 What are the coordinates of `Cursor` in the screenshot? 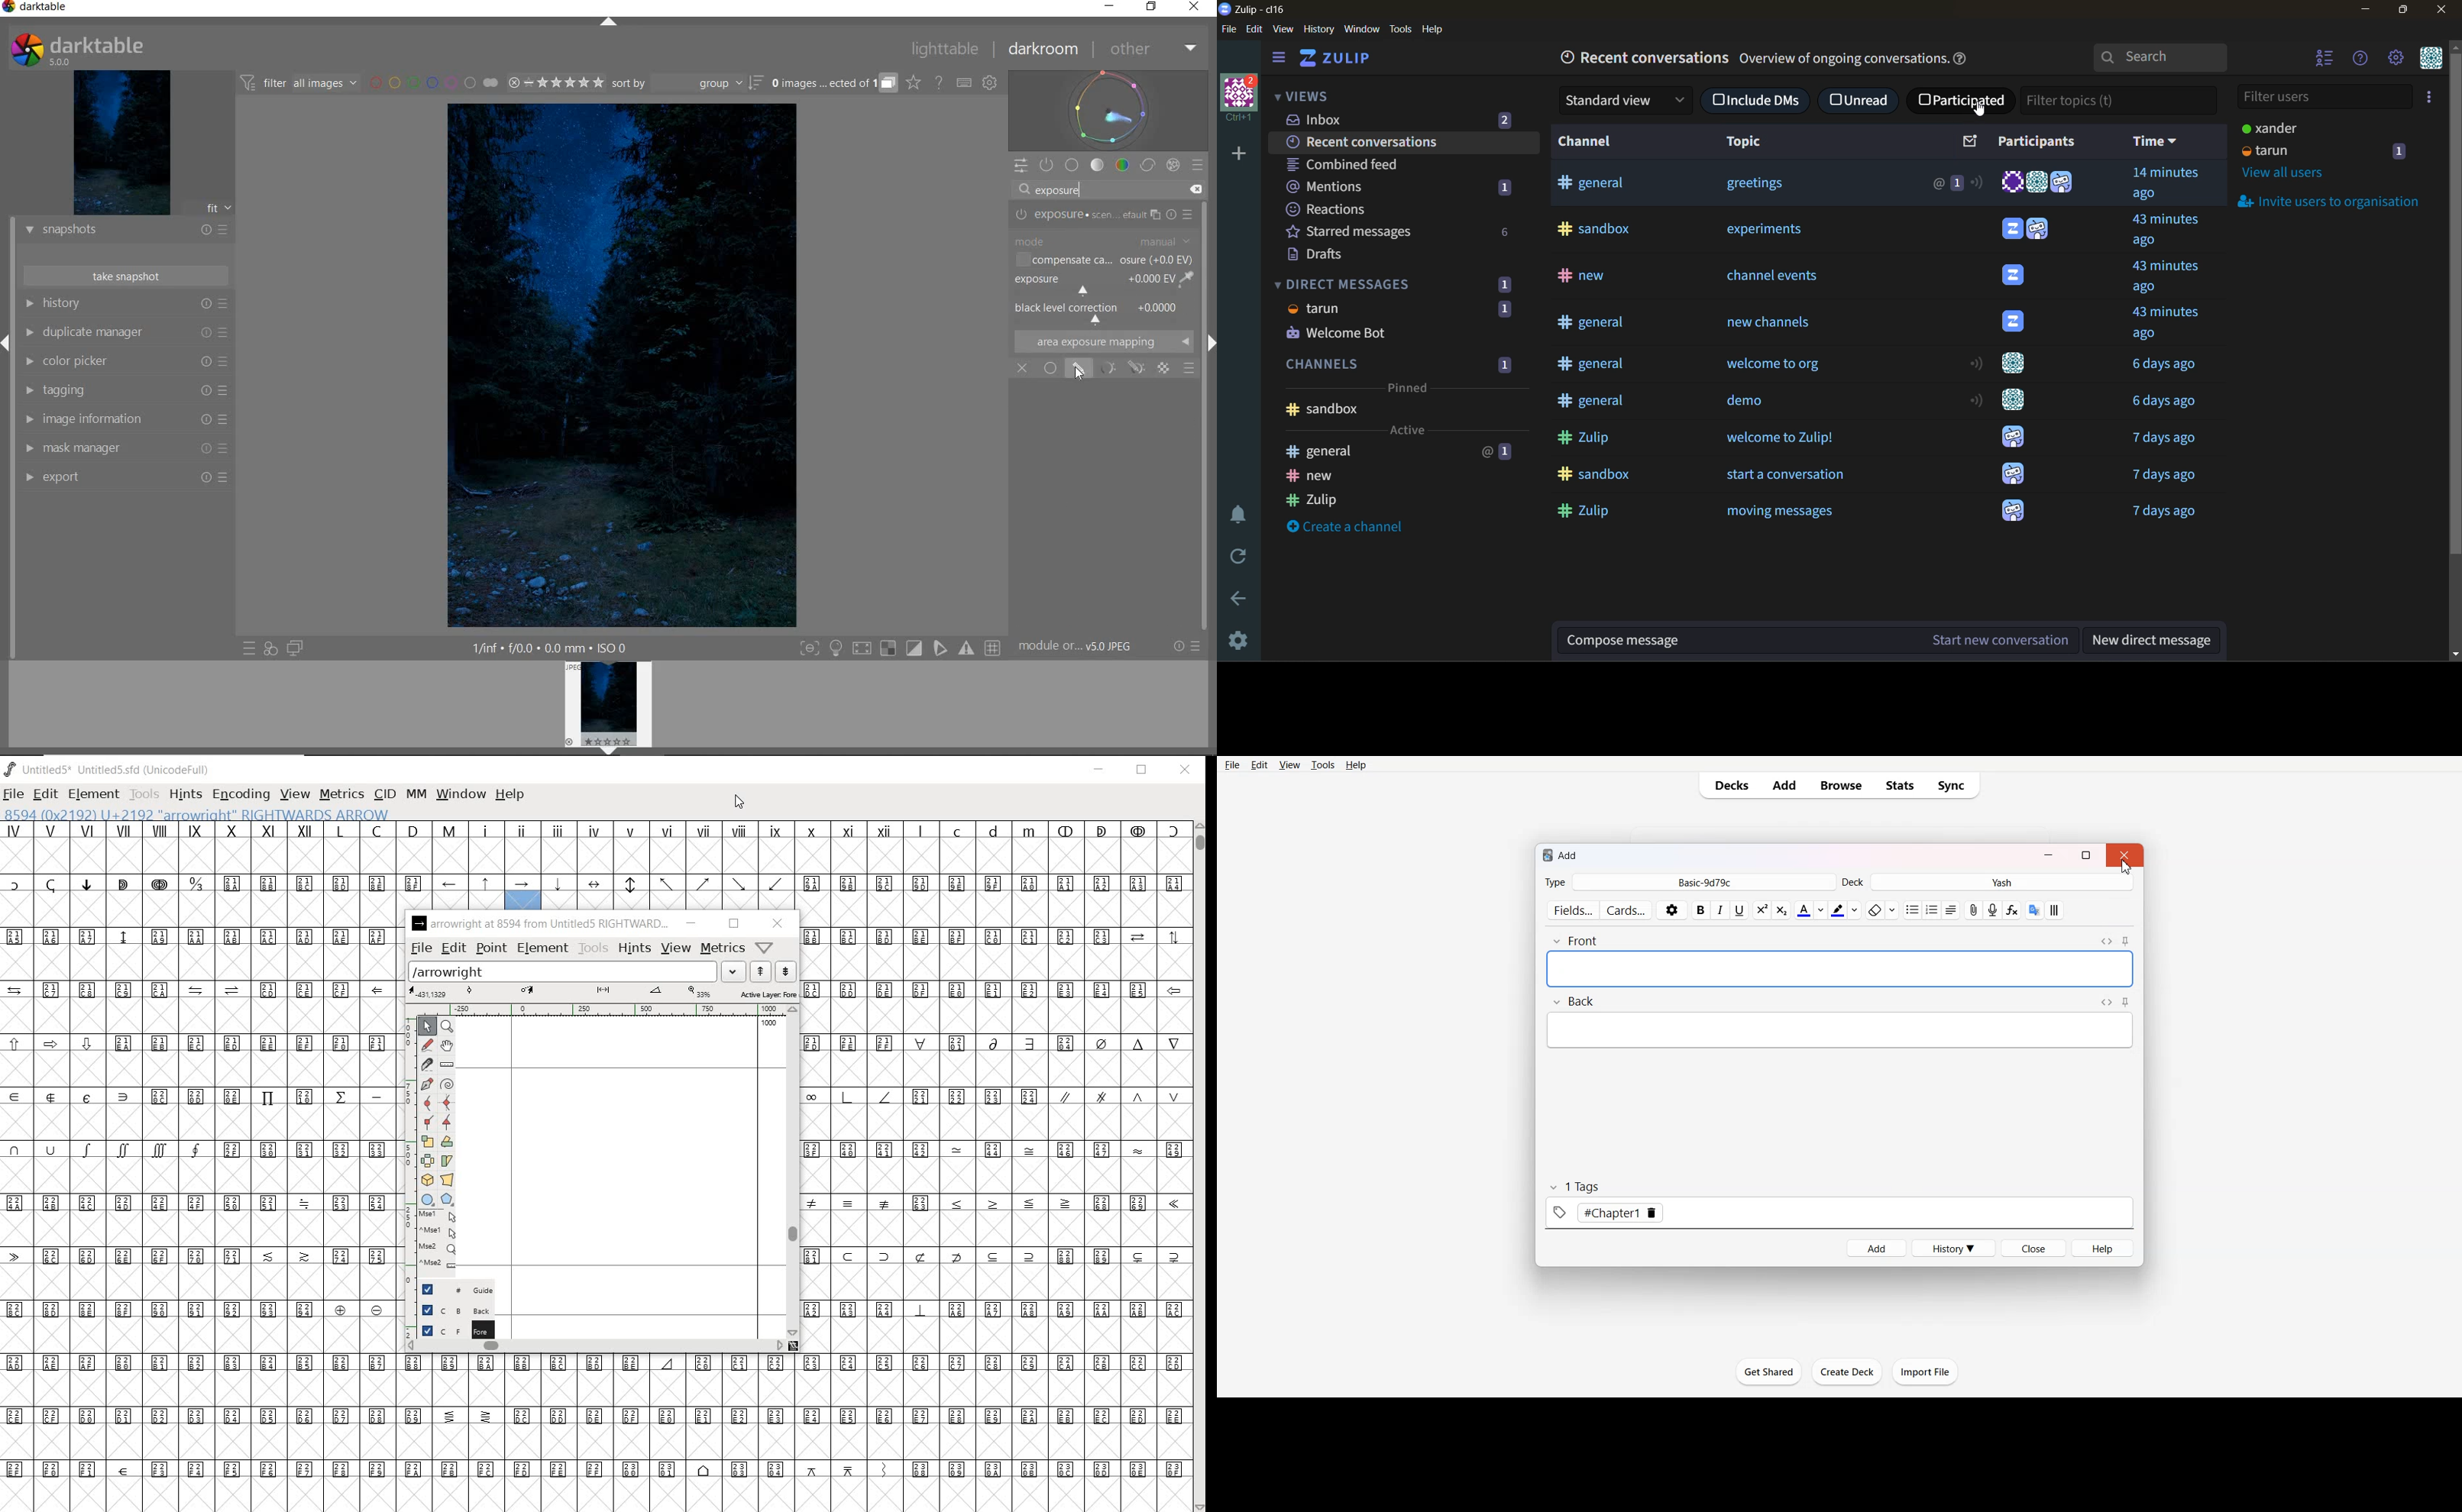 It's located at (1977, 112).